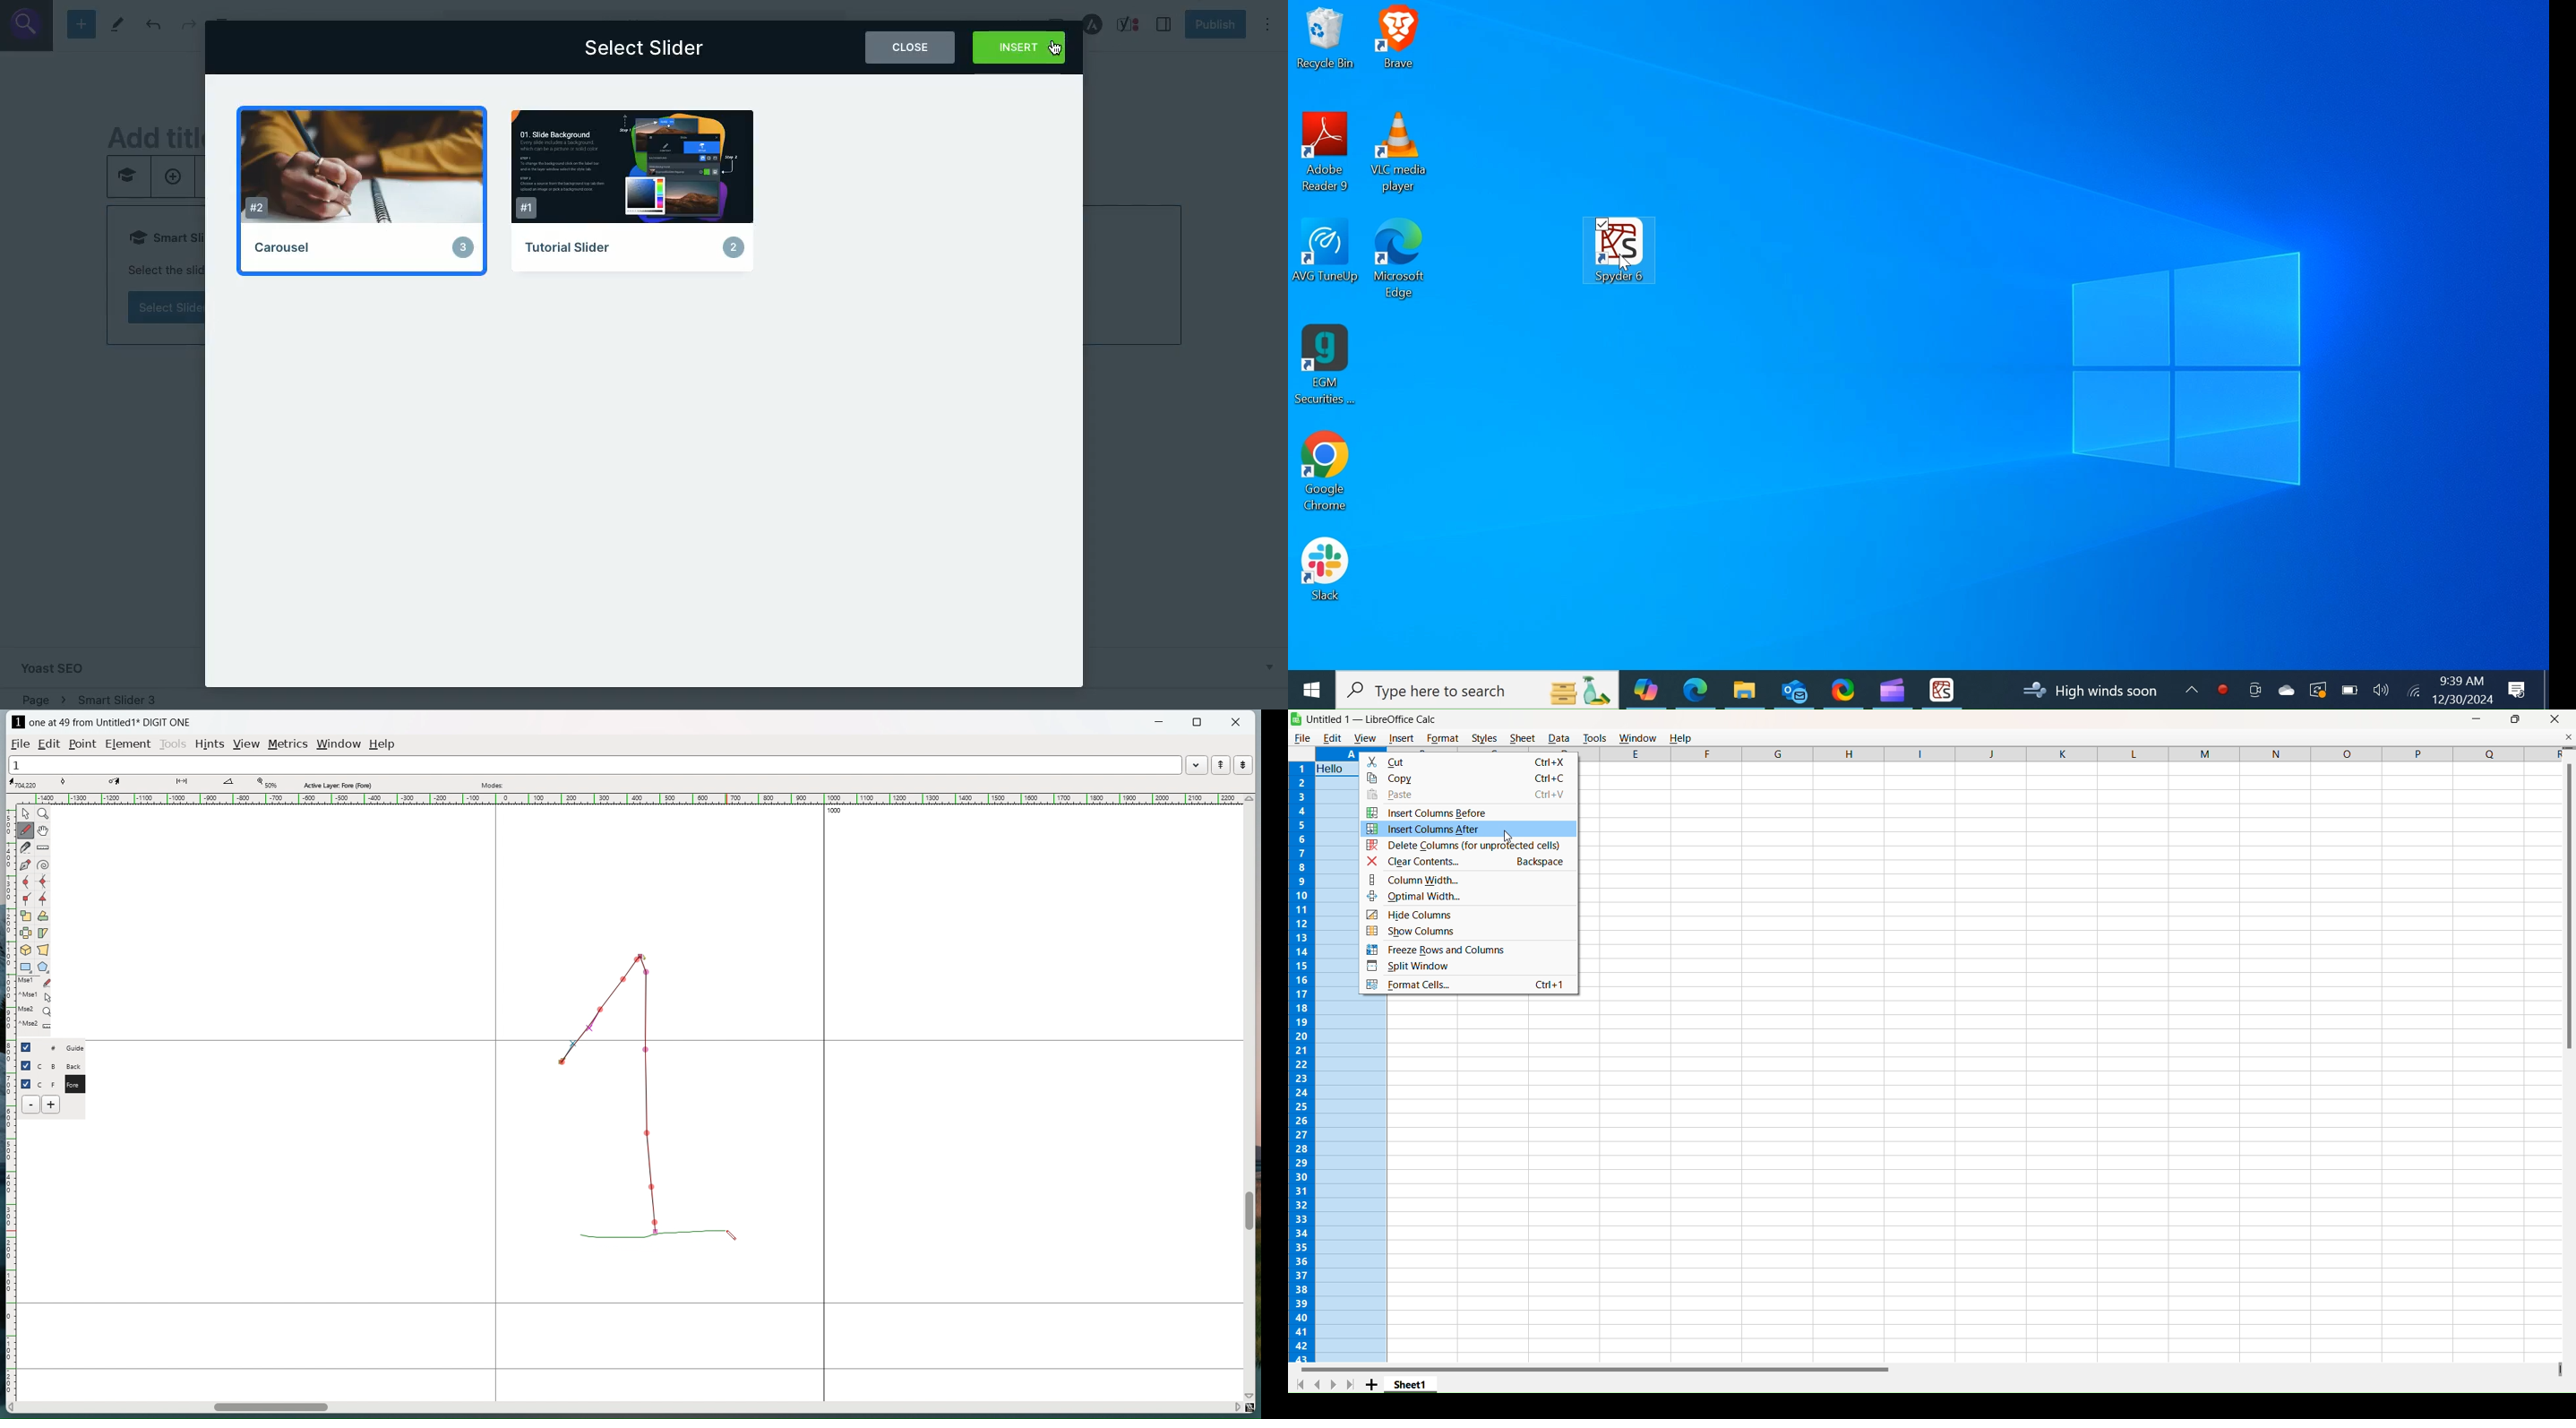 This screenshot has width=2576, height=1428. What do you see at coordinates (1400, 154) in the screenshot?
I see `VLC Media Desktop Icon` at bounding box center [1400, 154].